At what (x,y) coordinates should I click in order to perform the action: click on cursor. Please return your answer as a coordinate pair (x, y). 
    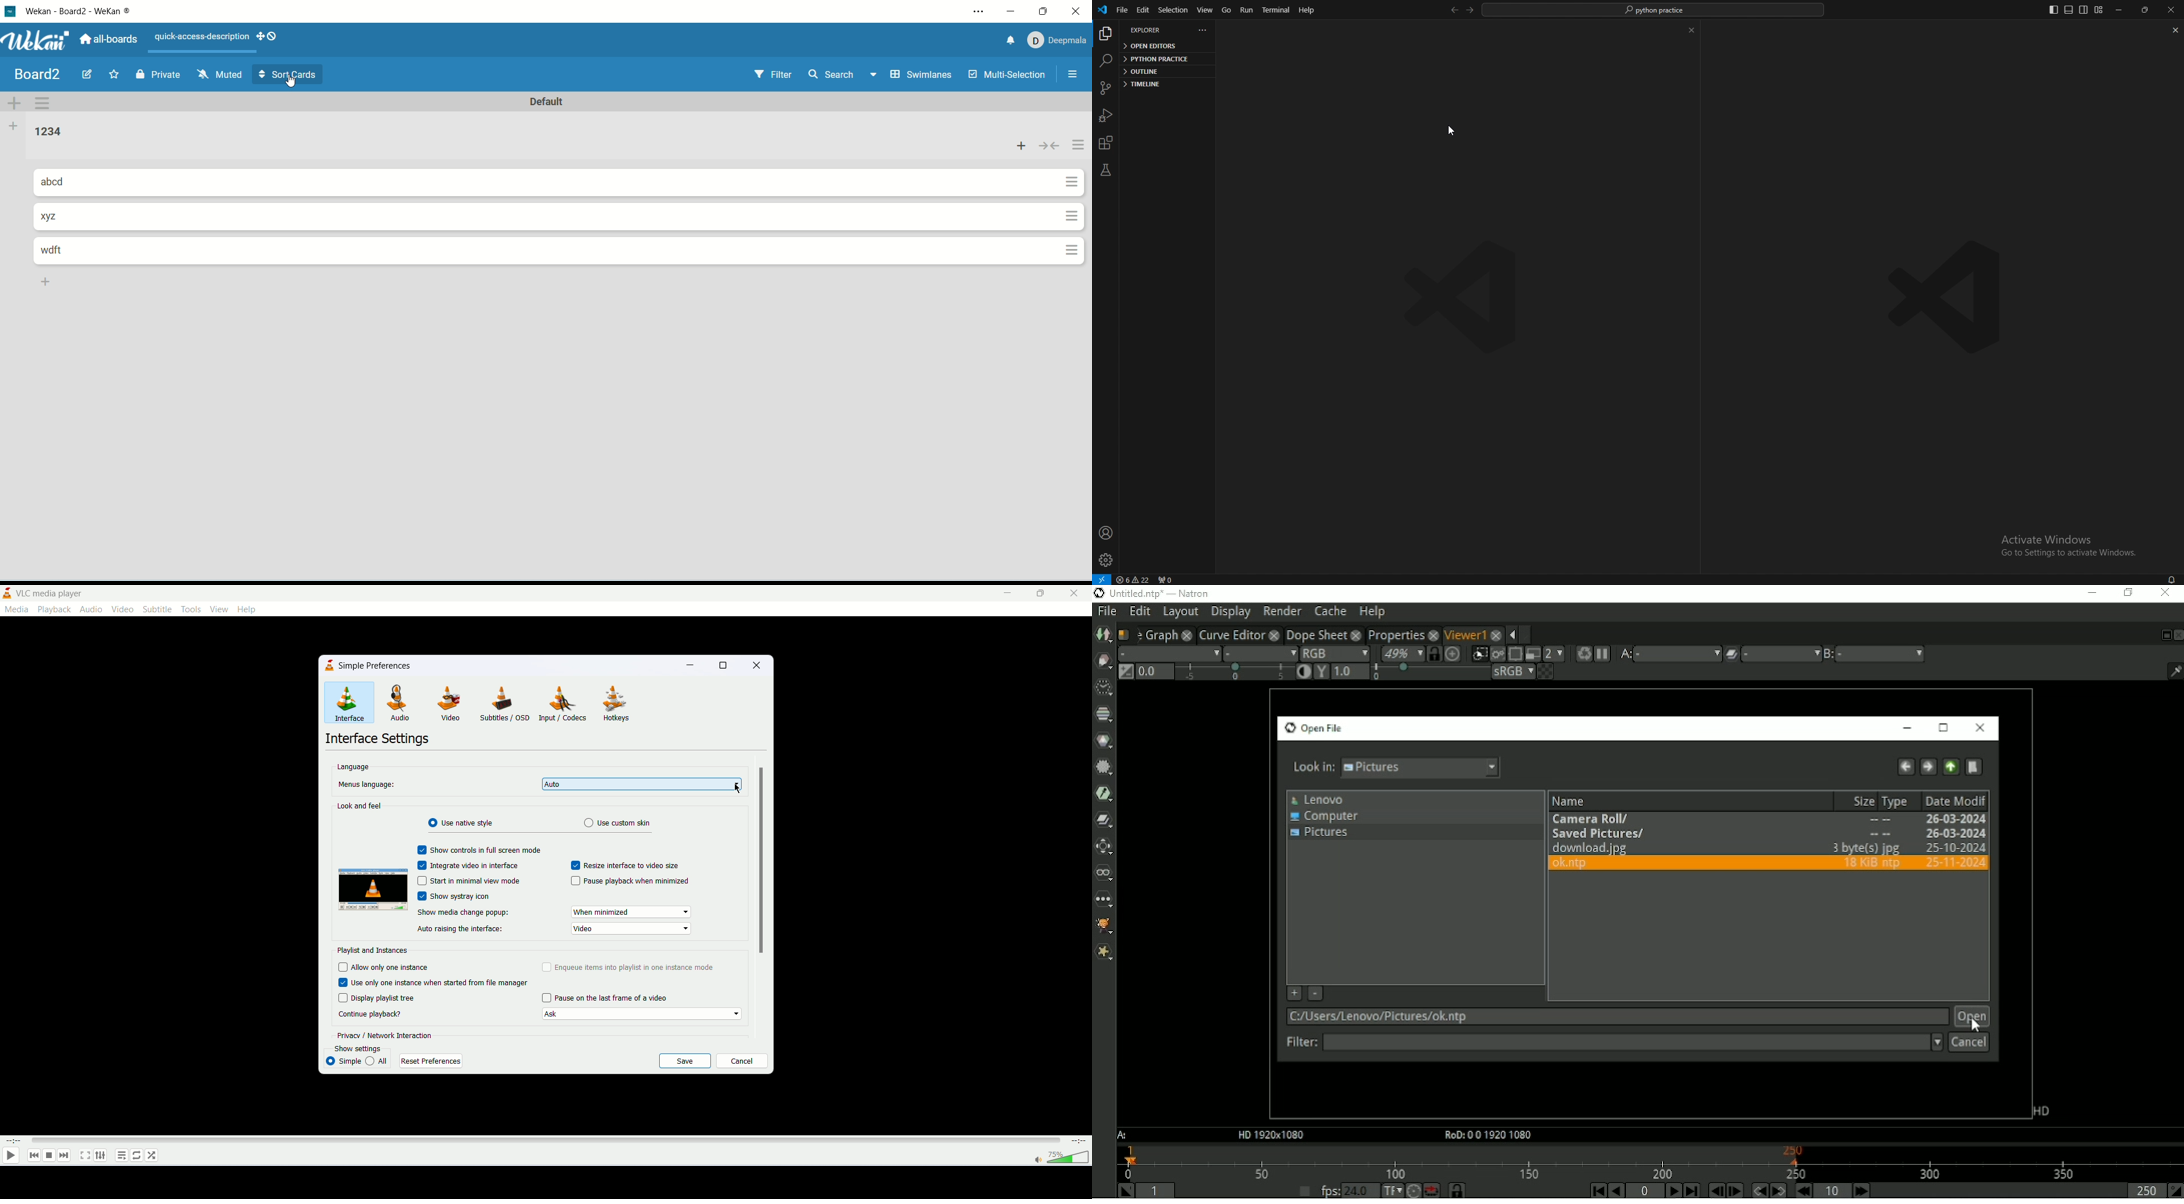
    Looking at the image, I should click on (294, 85).